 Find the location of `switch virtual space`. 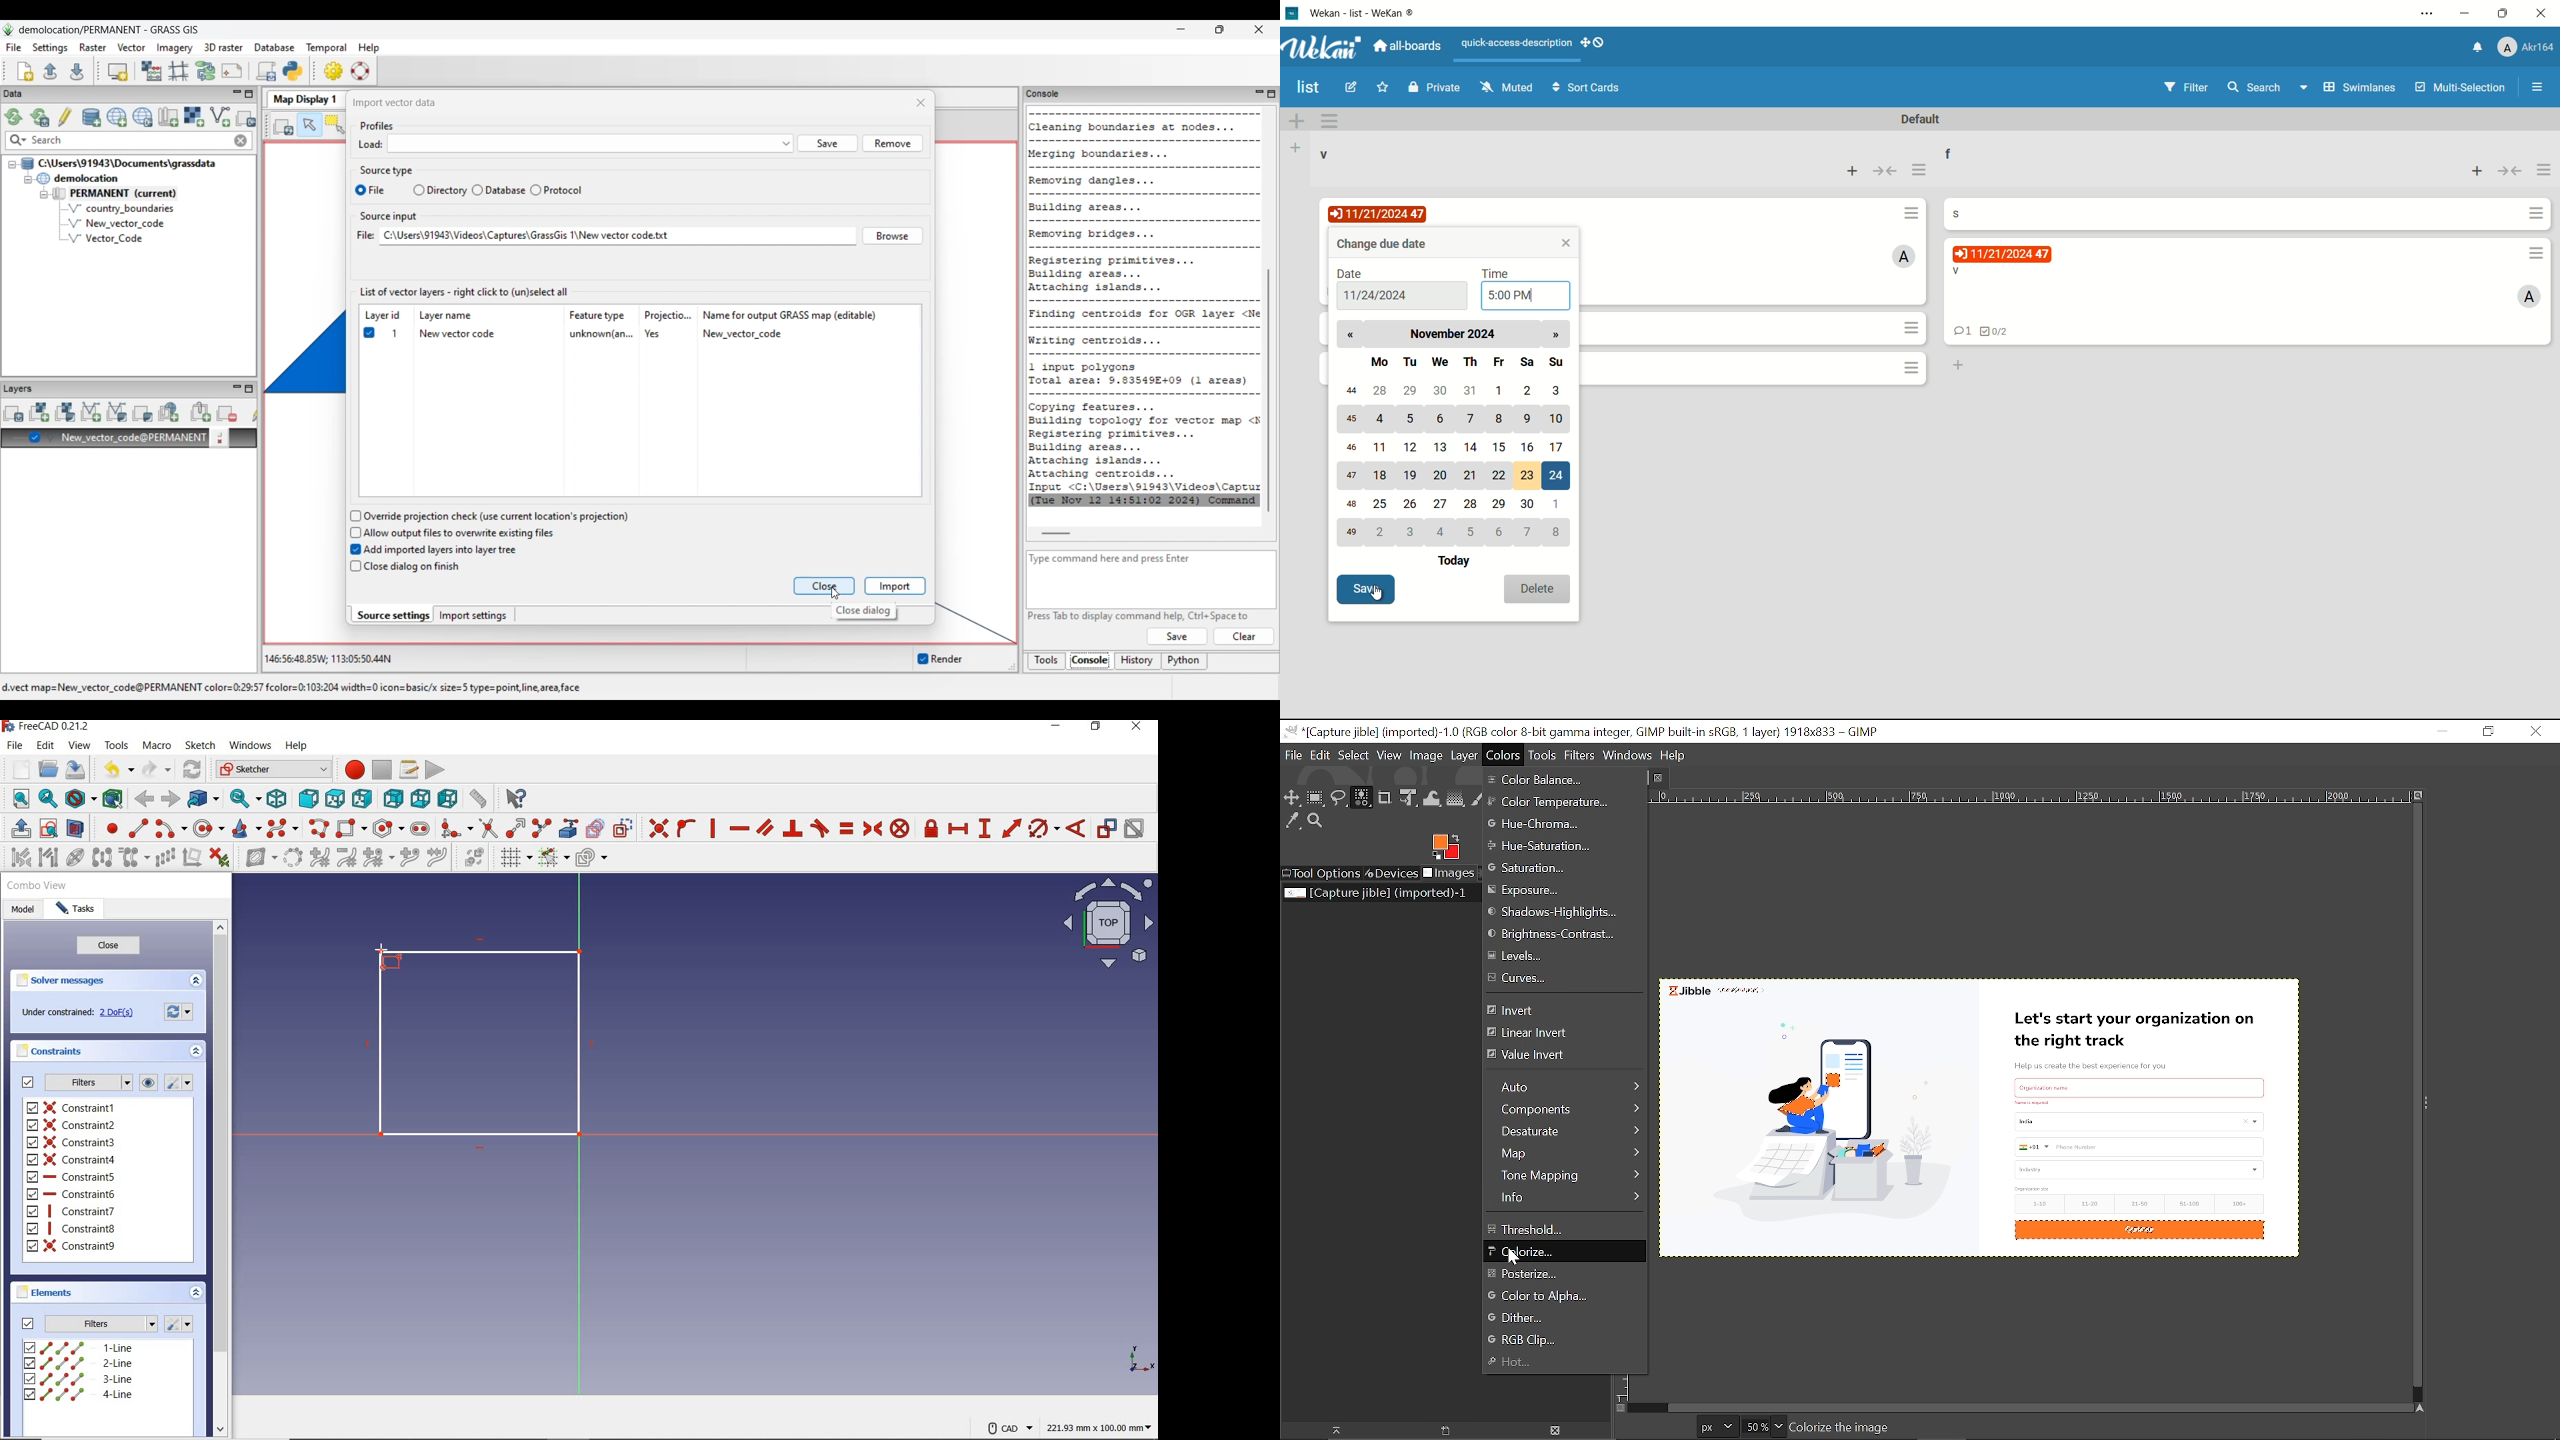

switch virtual space is located at coordinates (472, 860).